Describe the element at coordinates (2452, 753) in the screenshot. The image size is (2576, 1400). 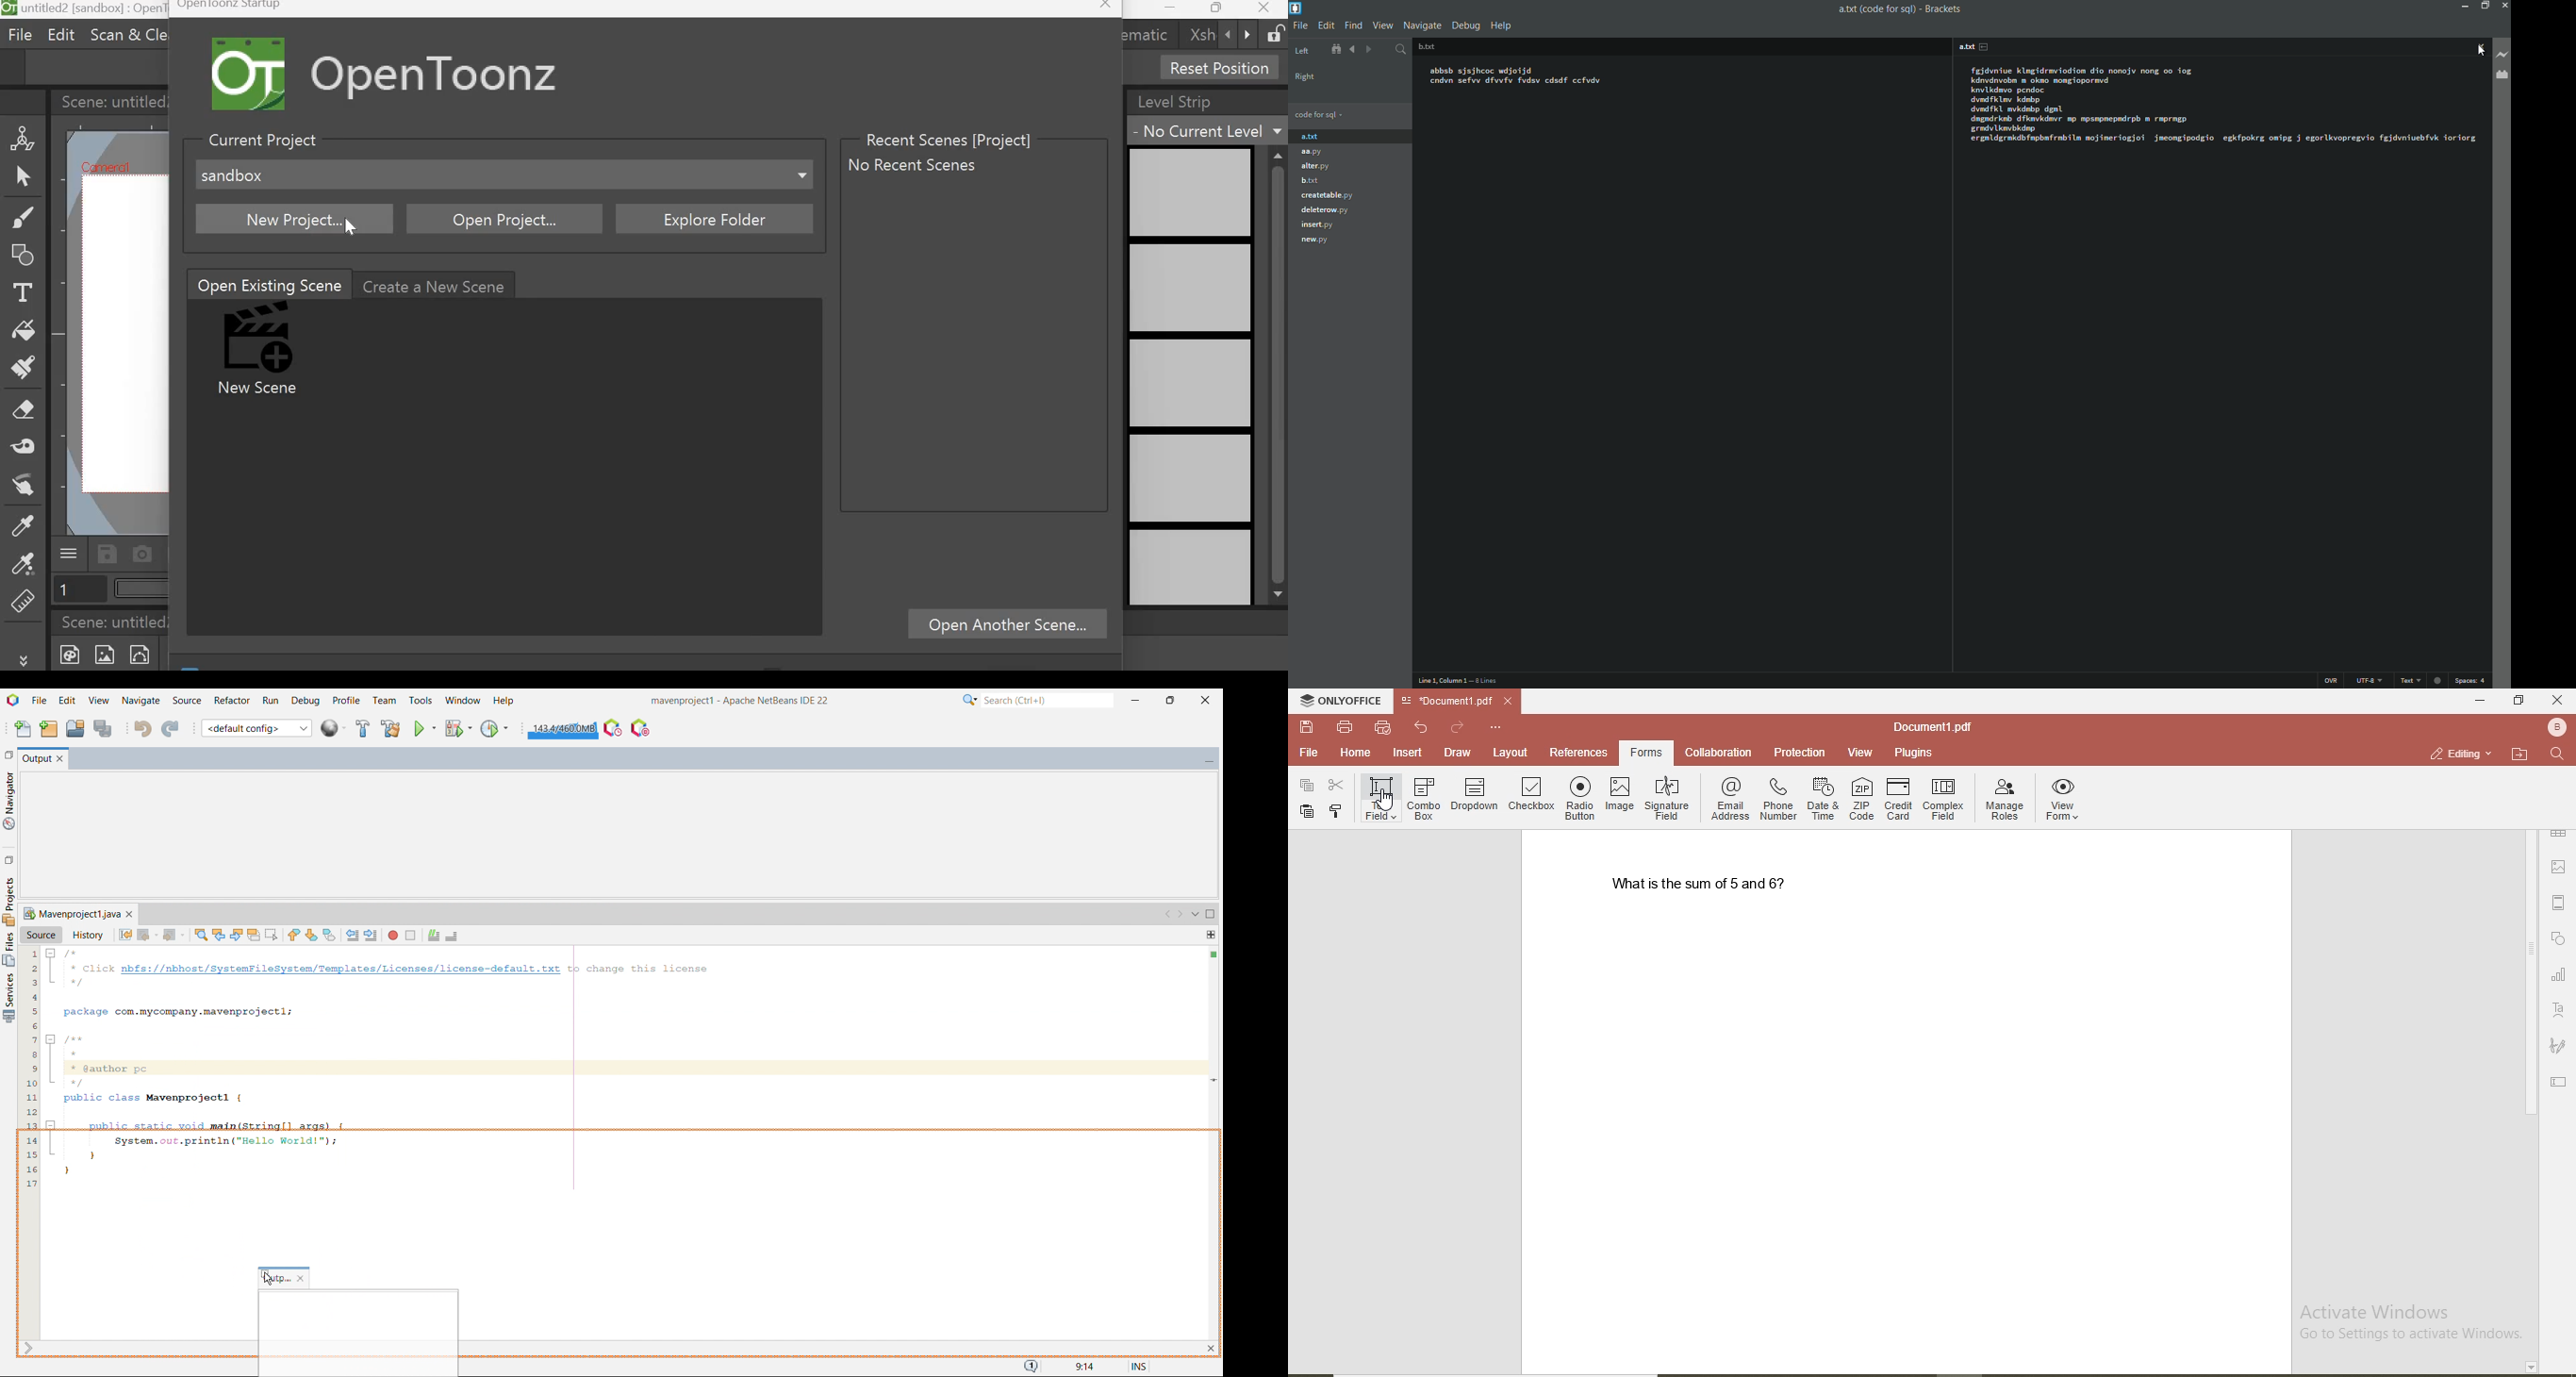
I see `editing` at that location.